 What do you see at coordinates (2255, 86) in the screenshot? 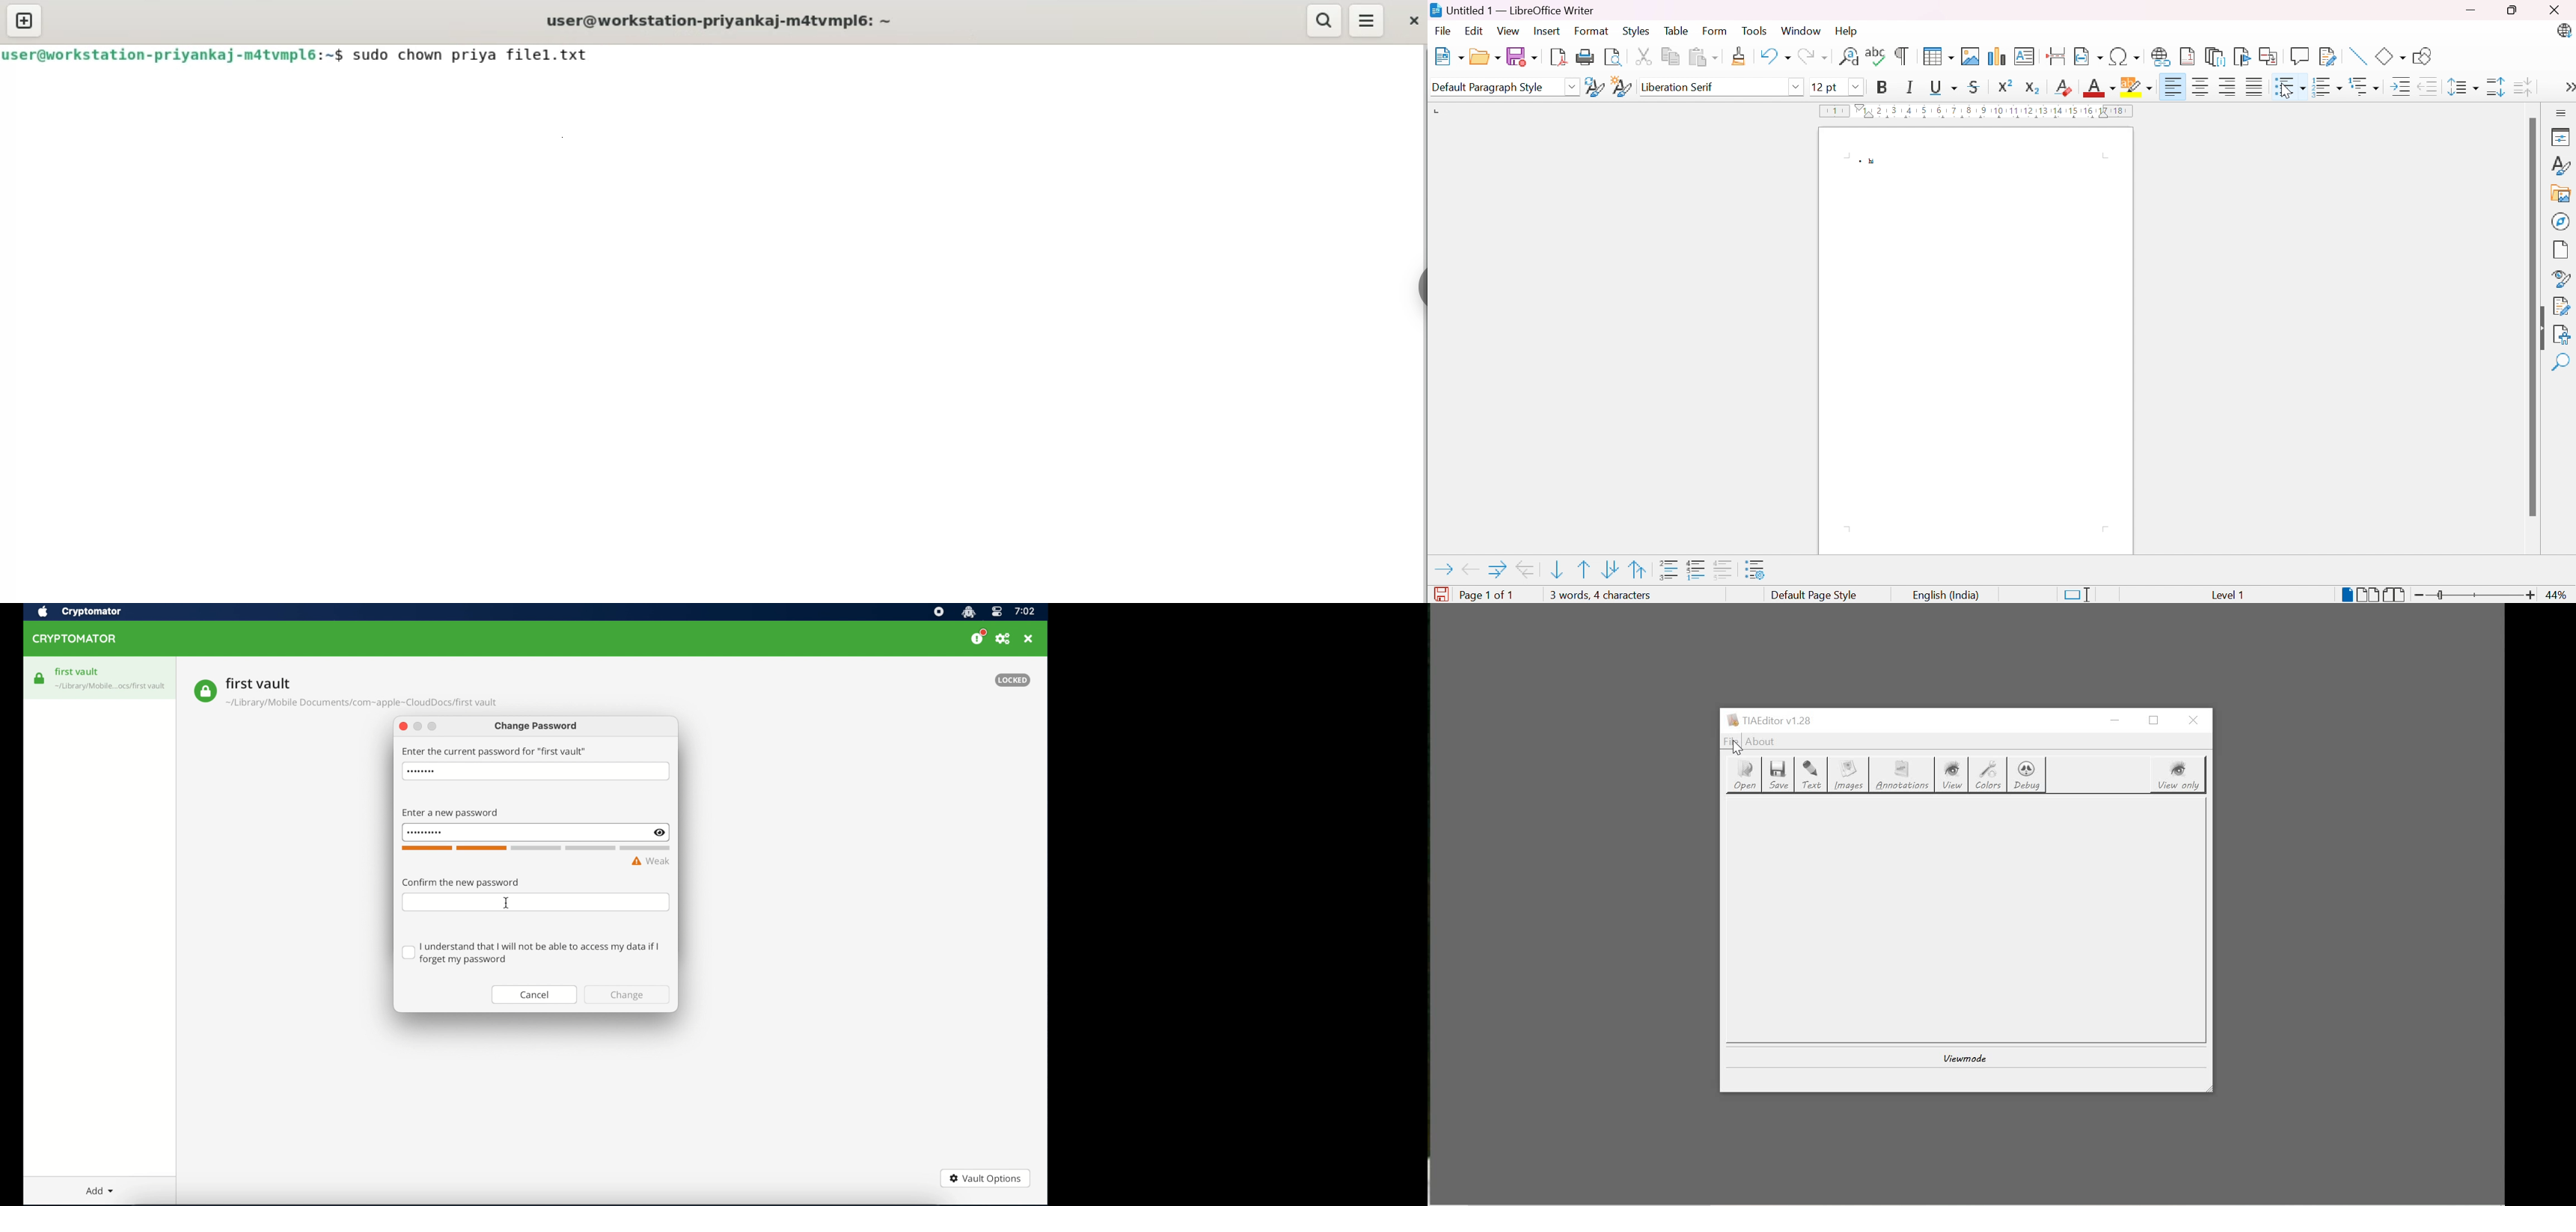
I see `Justified` at bounding box center [2255, 86].